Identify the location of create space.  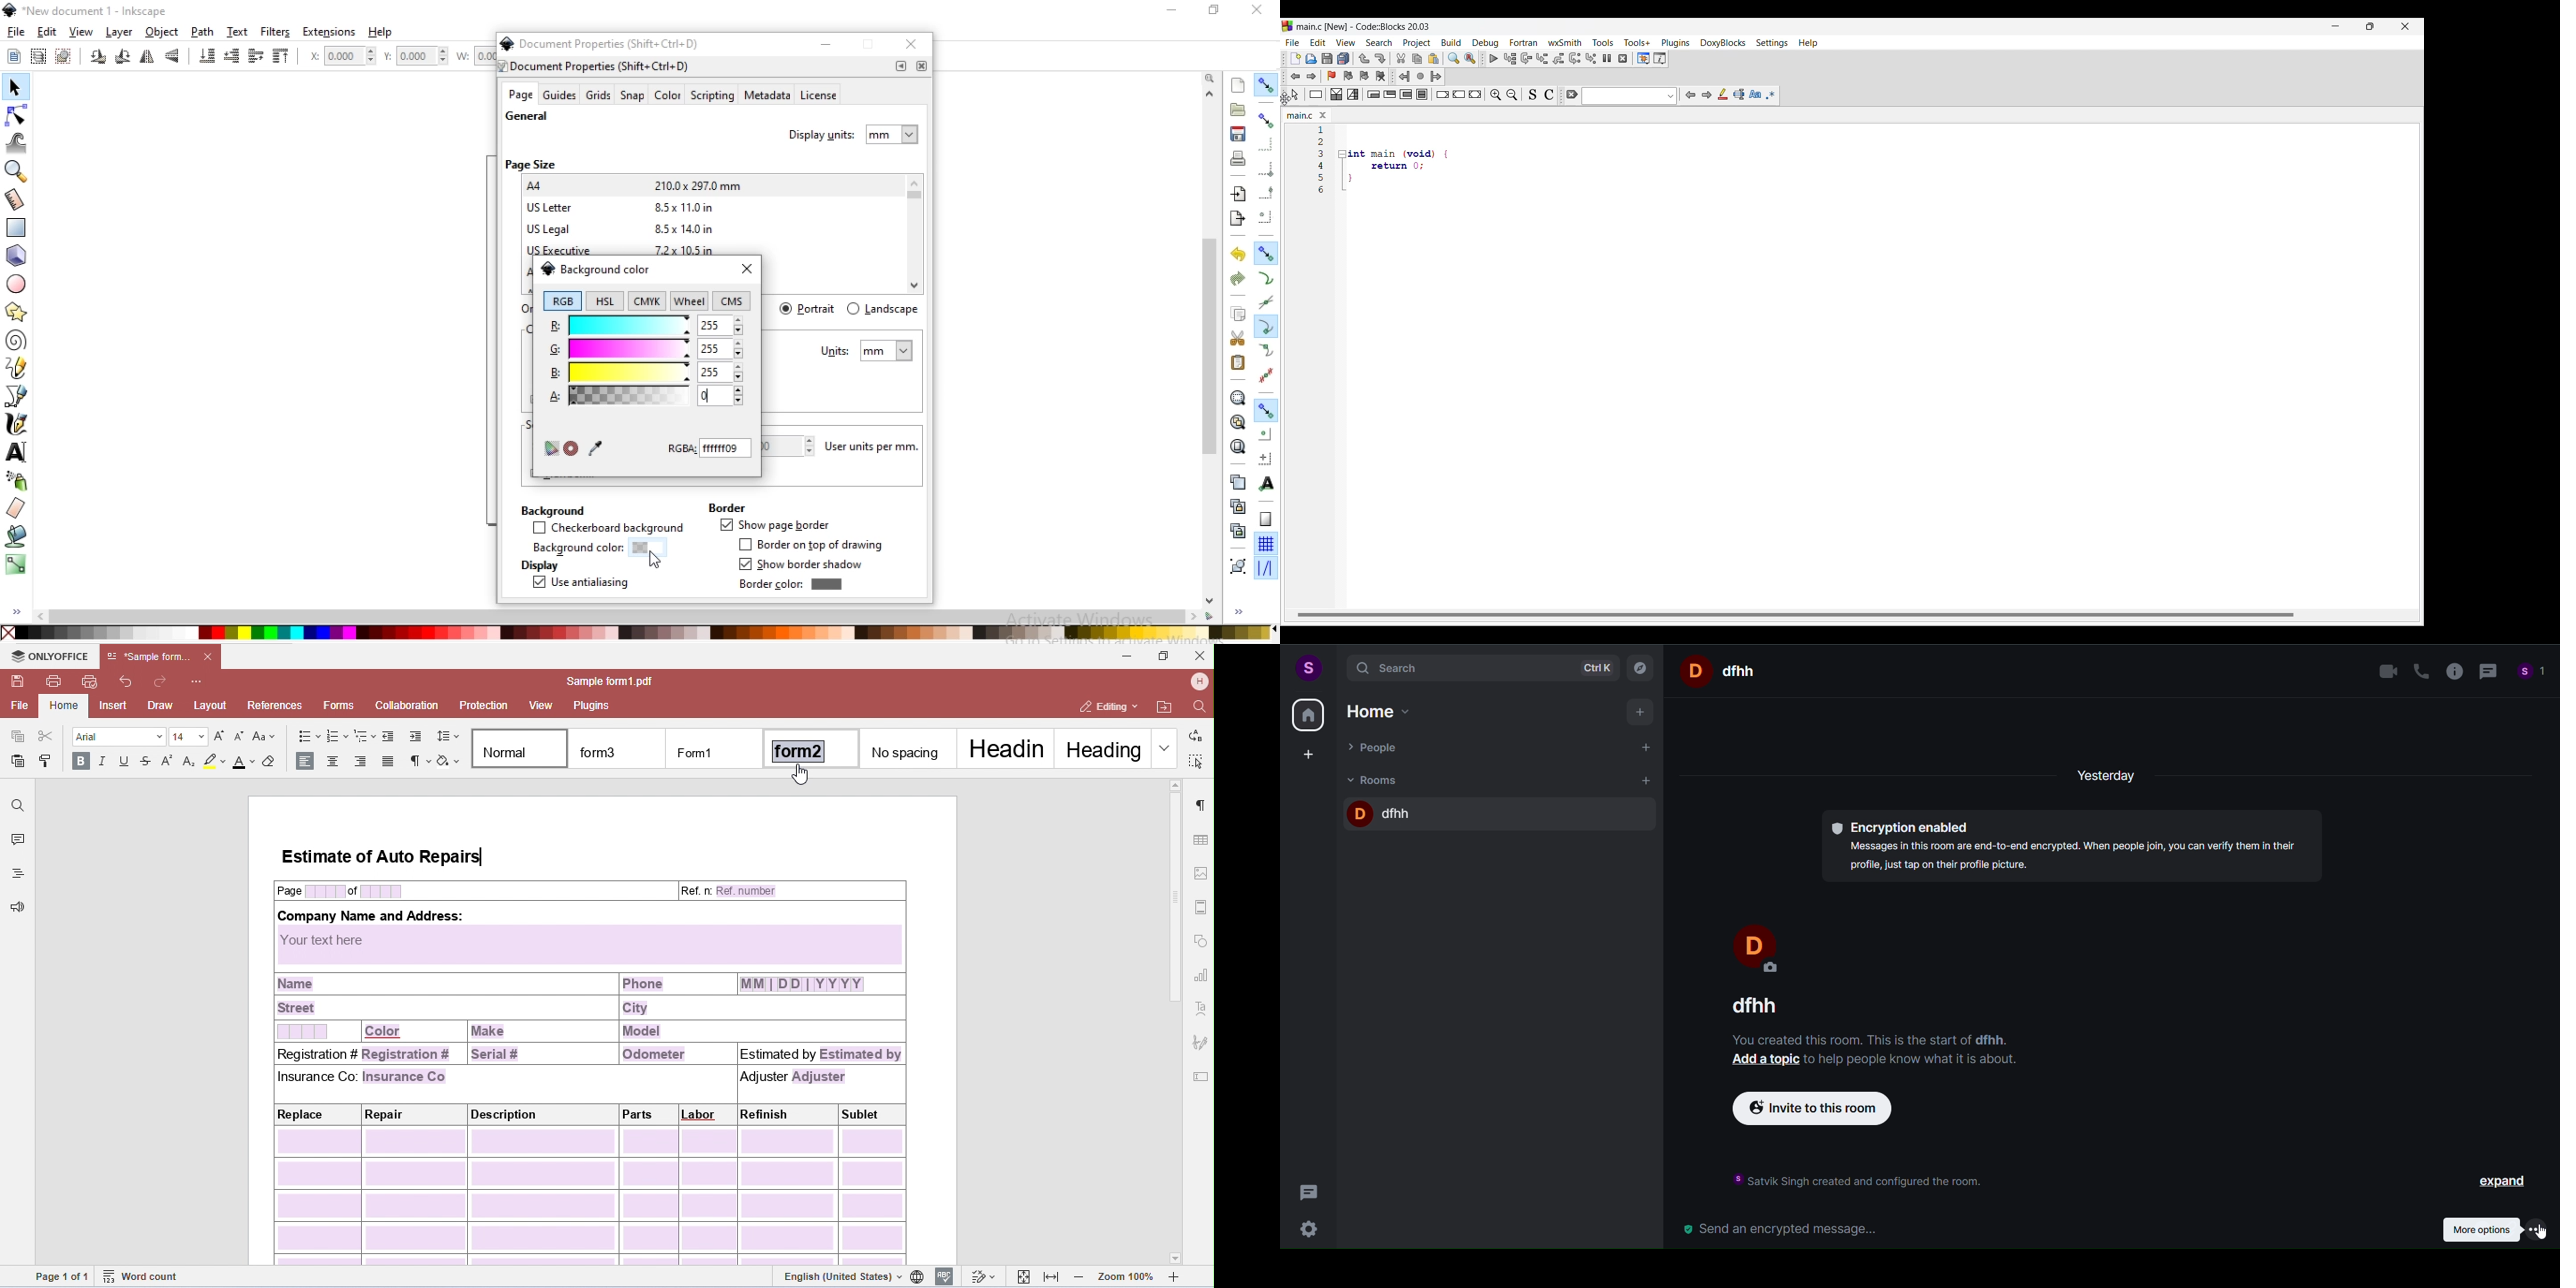
(1309, 754).